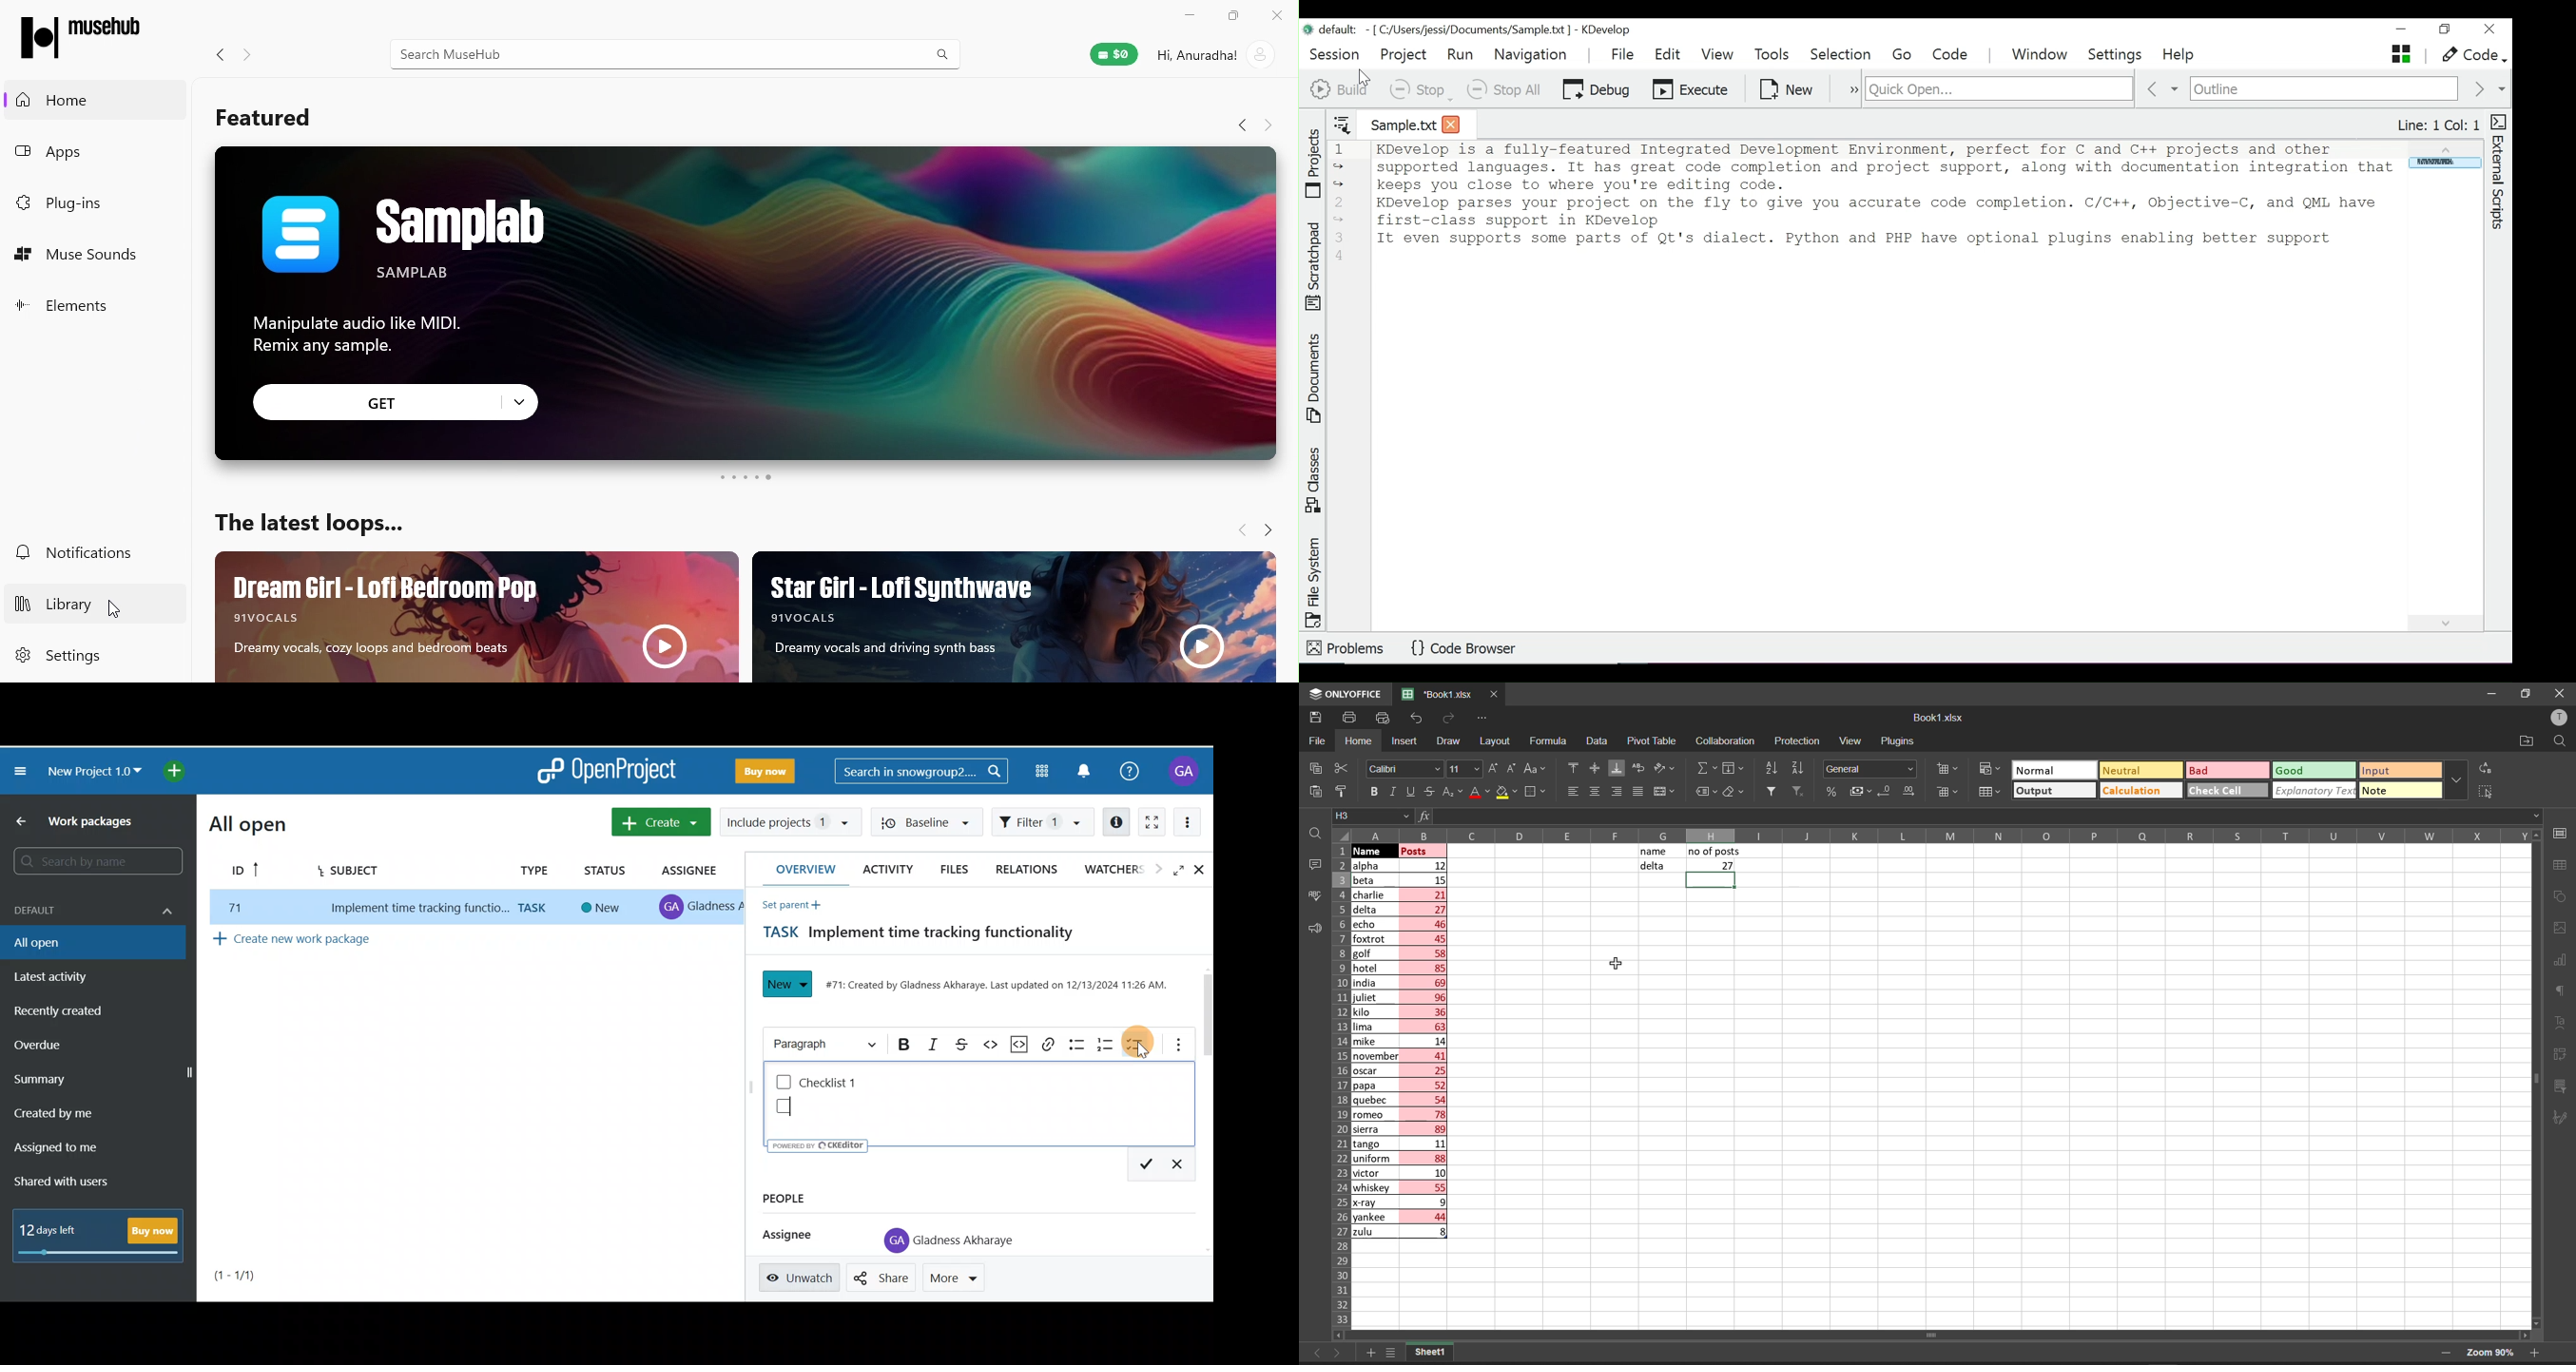 This screenshot has width=2576, height=1372. Describe the element at coordinates (1614, 791) in the screenshot. I see `align right` at that location.